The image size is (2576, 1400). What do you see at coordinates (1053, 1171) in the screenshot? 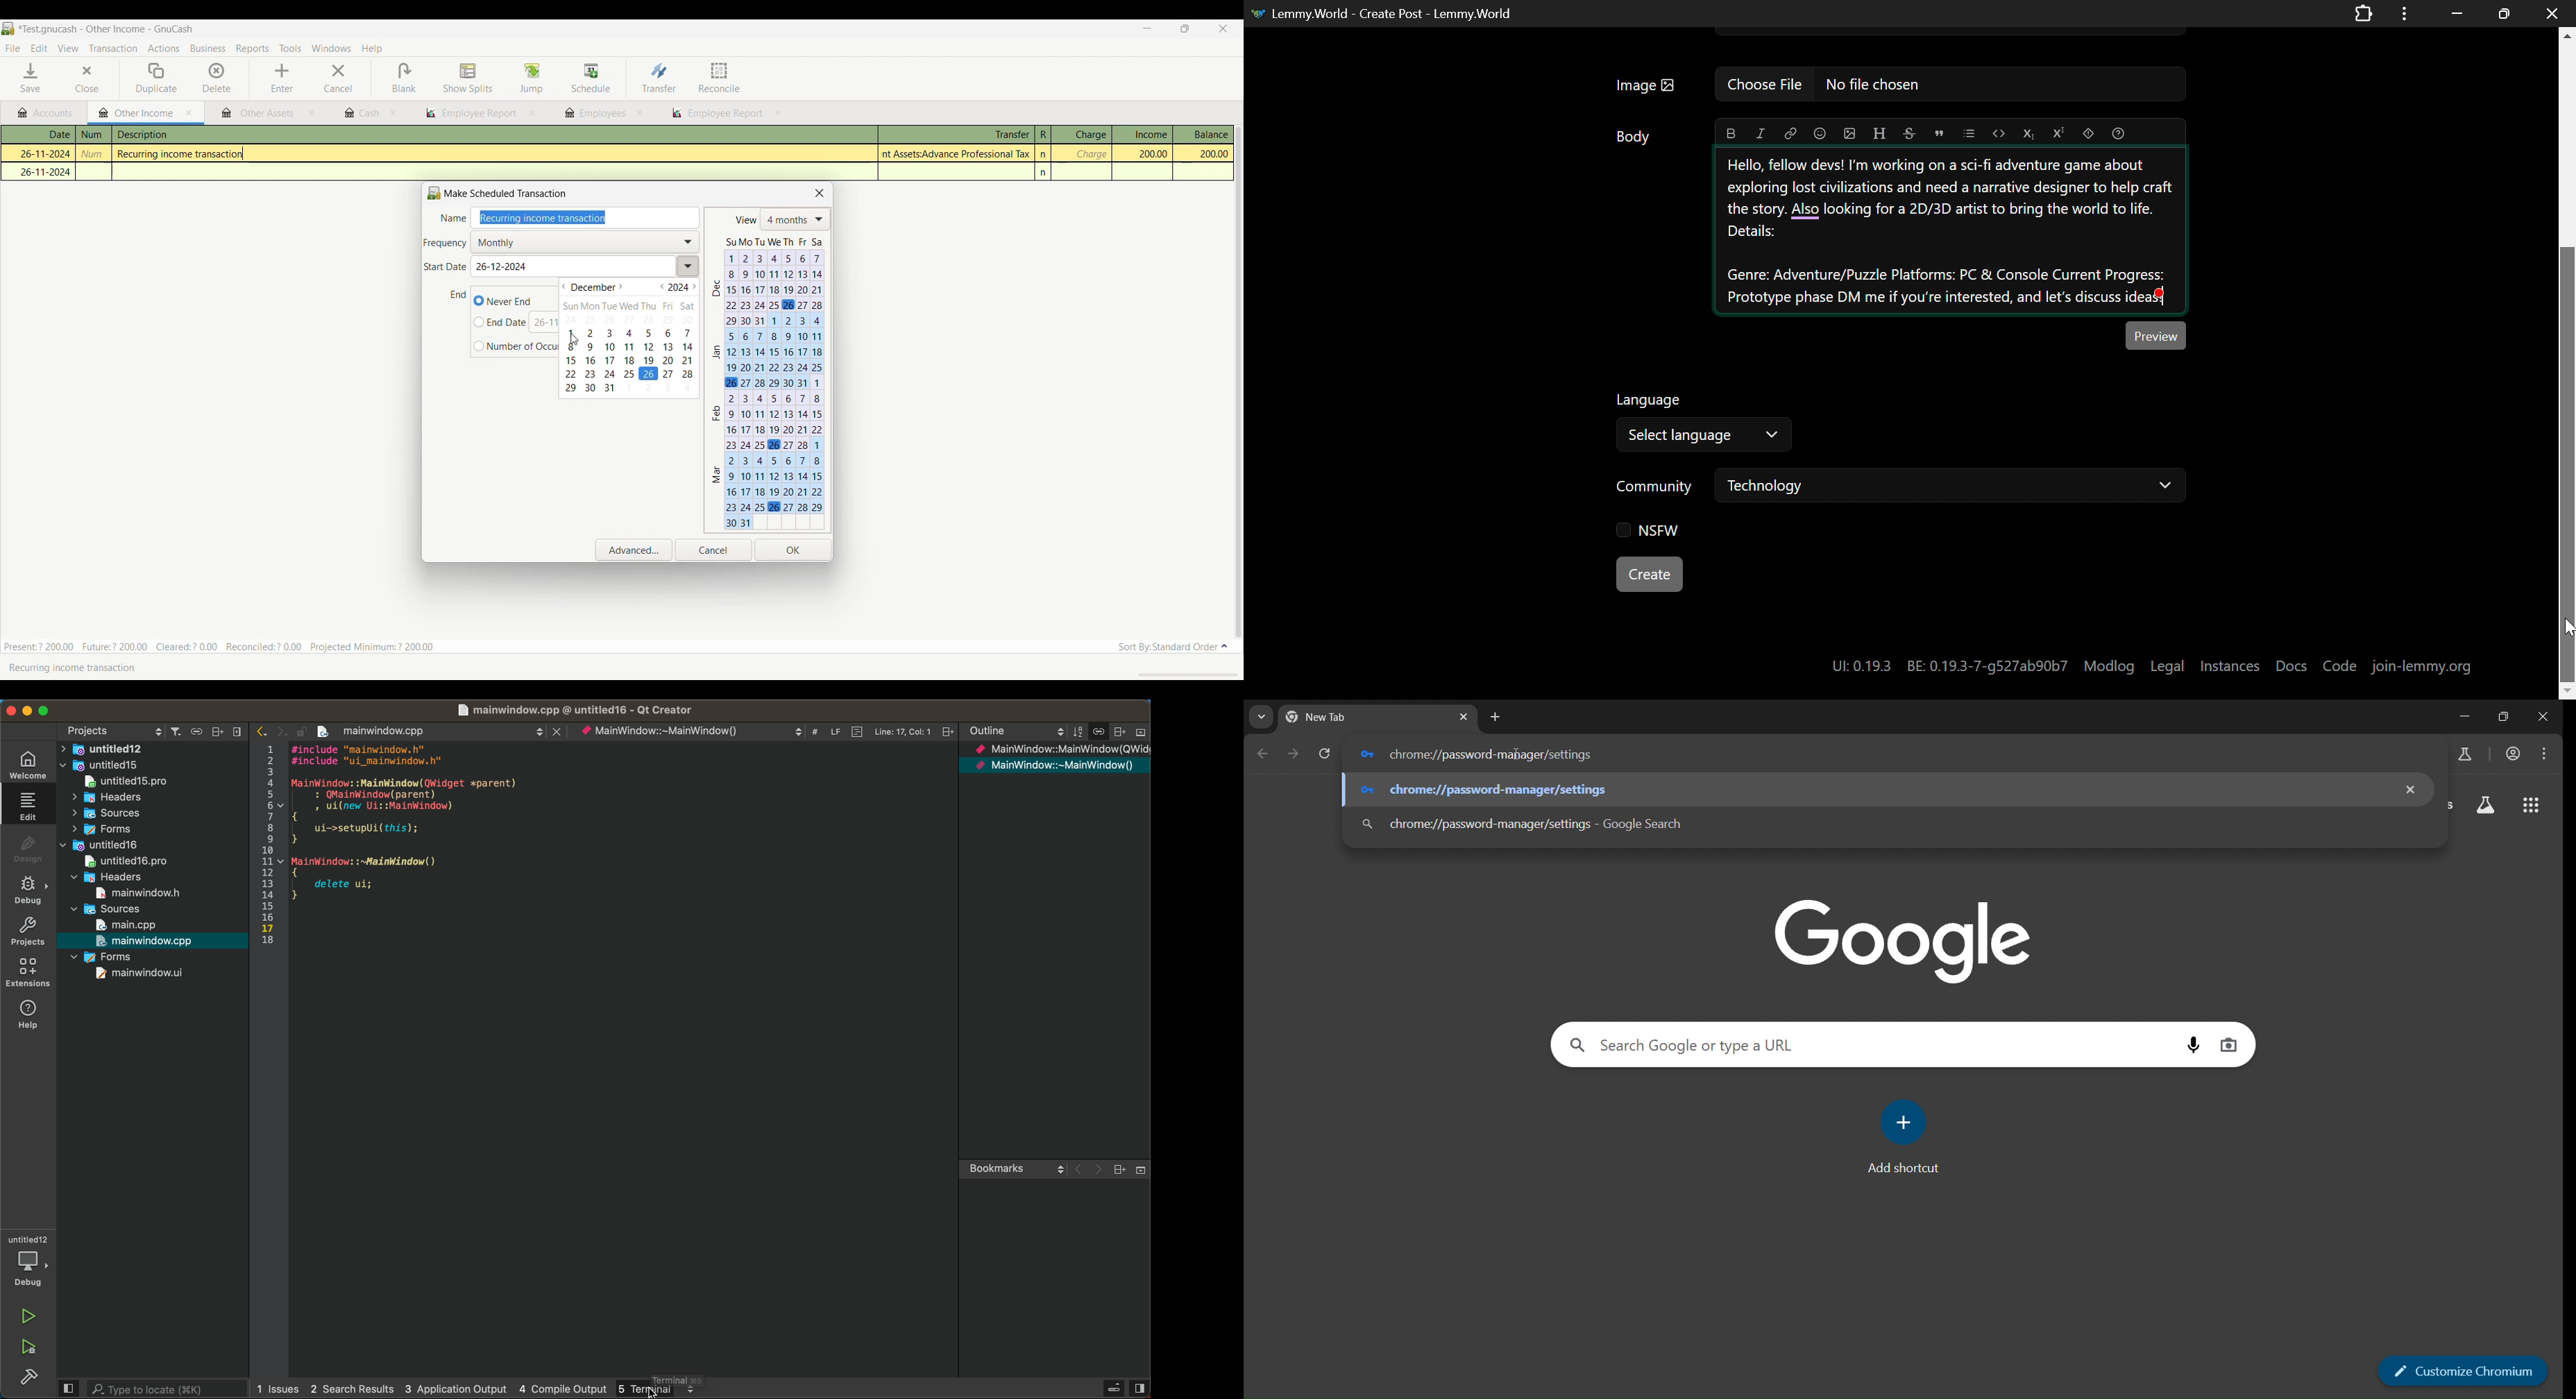
I see `bookmarks` at bounding box center [1053, 1171].